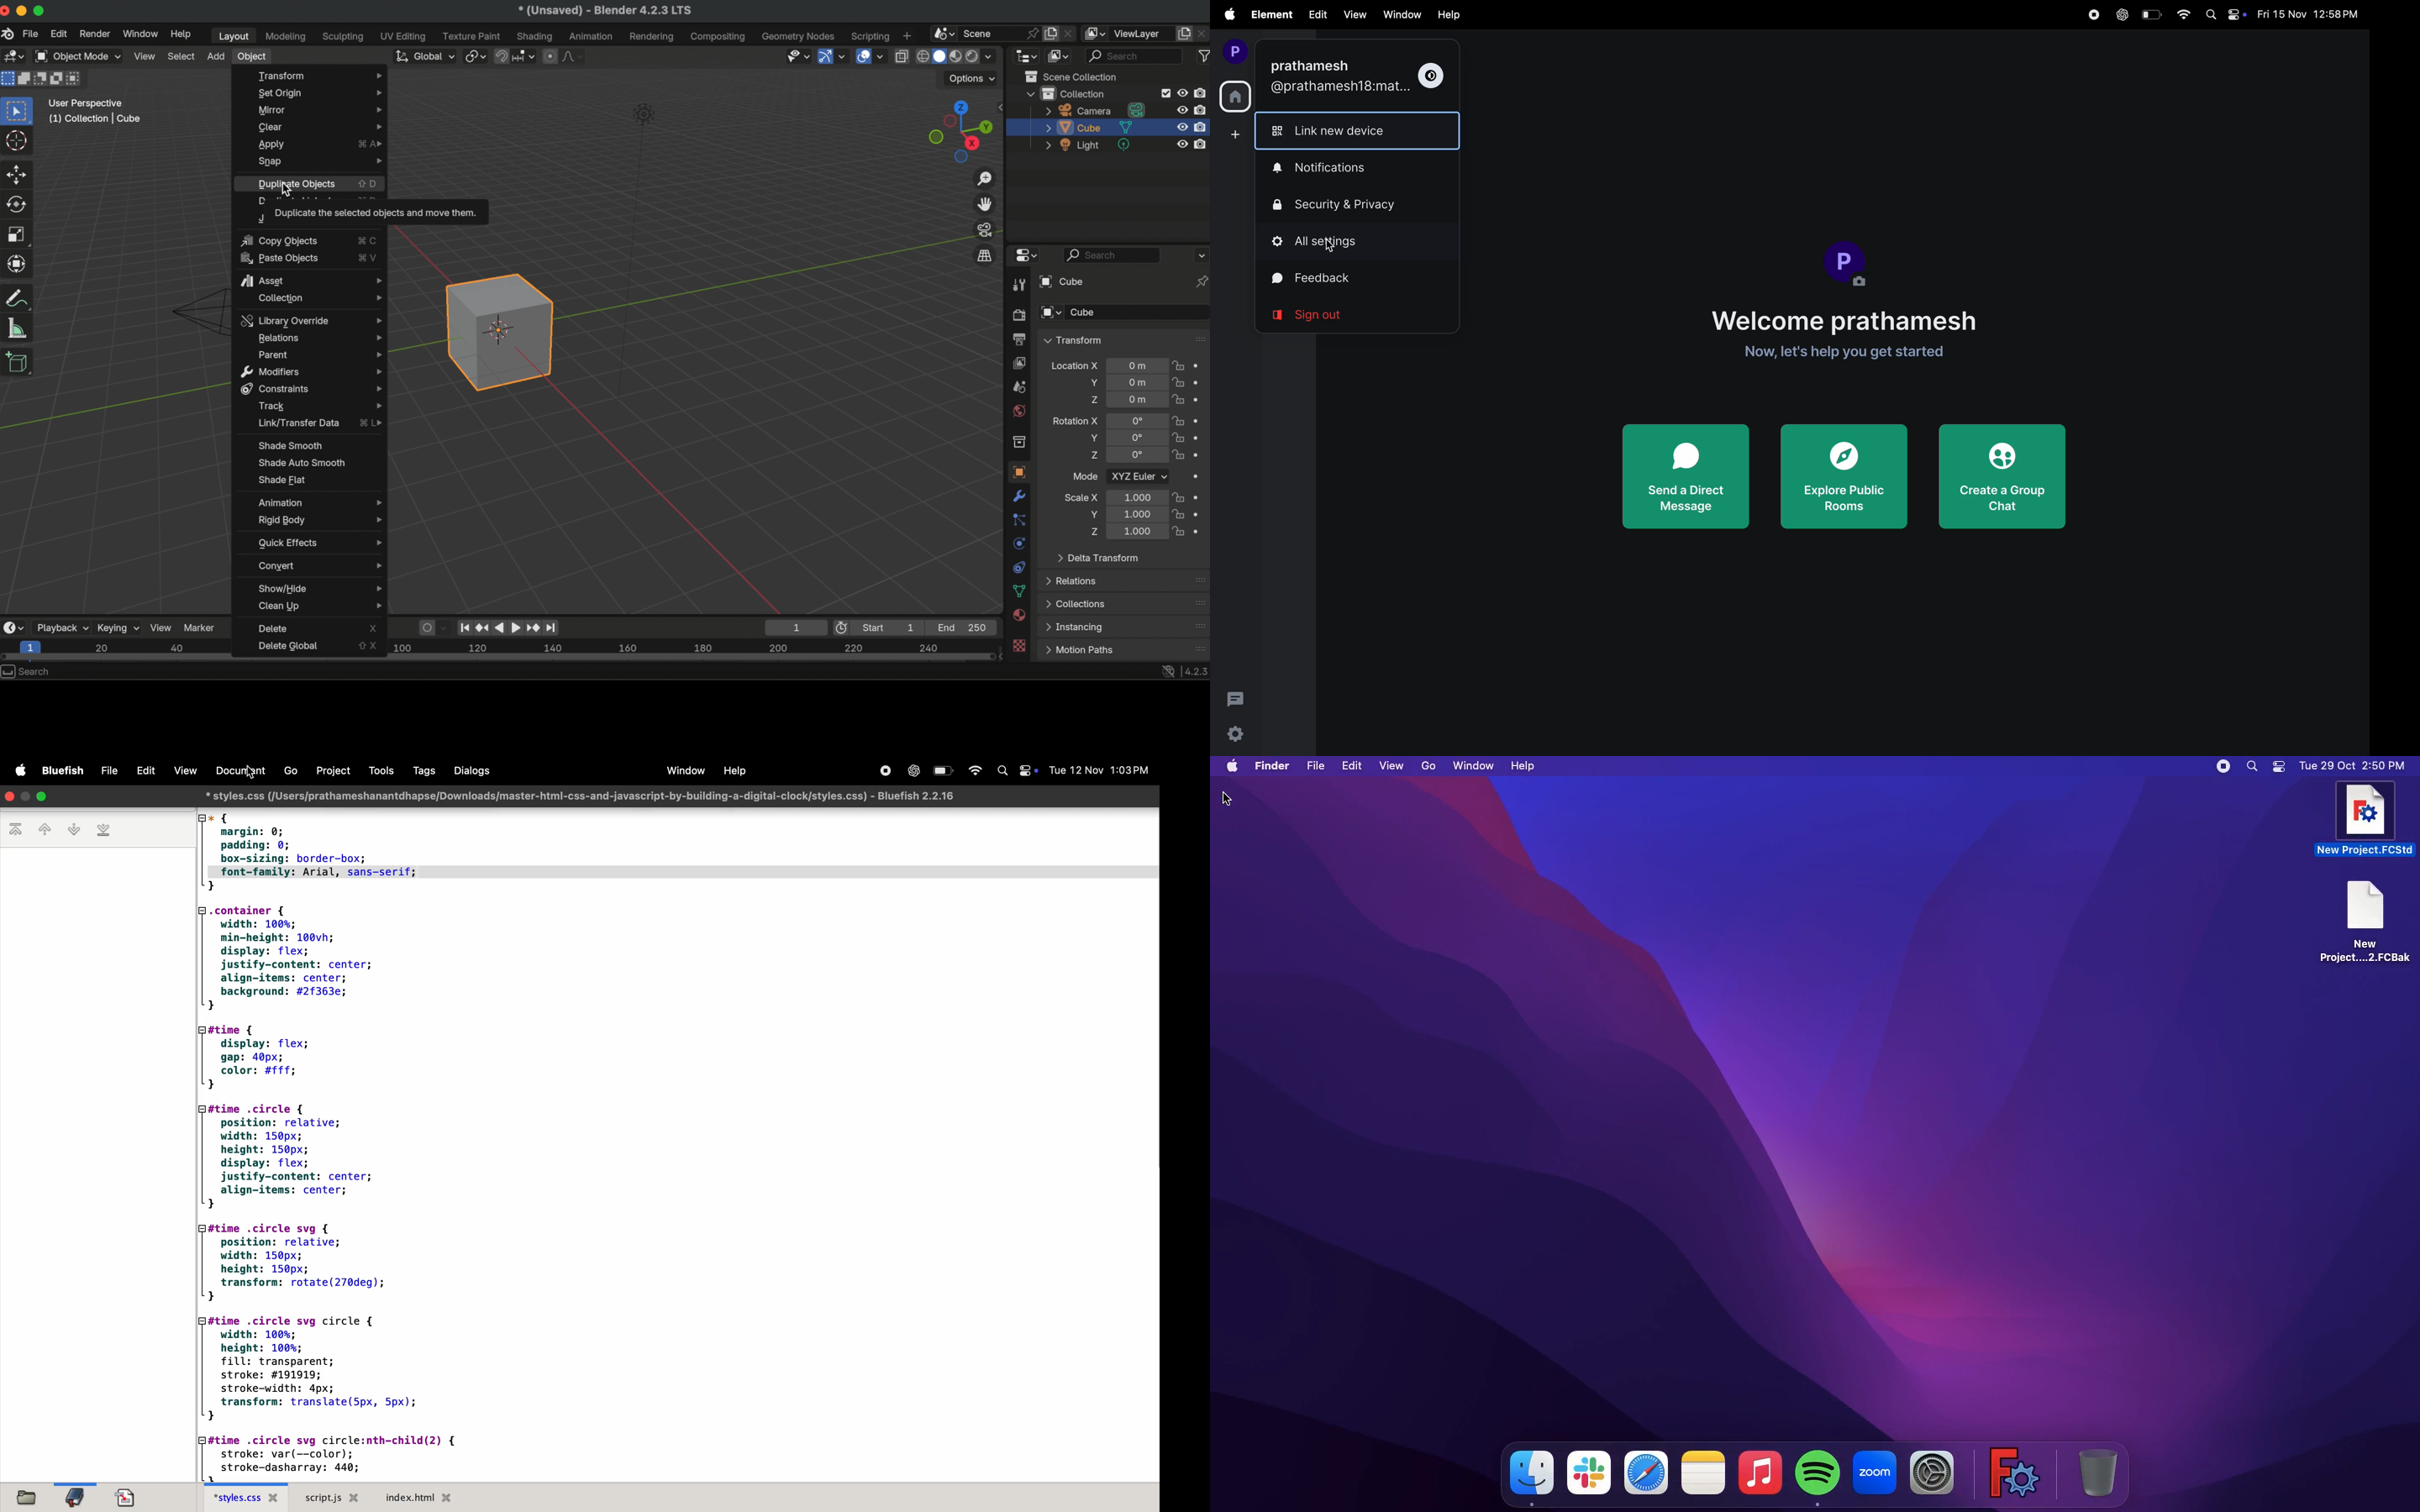 This screenshot has width=2436, height=1512. Describe the element at coordinates (306, 241) in the screenshot. I see `copy objects` at that location.